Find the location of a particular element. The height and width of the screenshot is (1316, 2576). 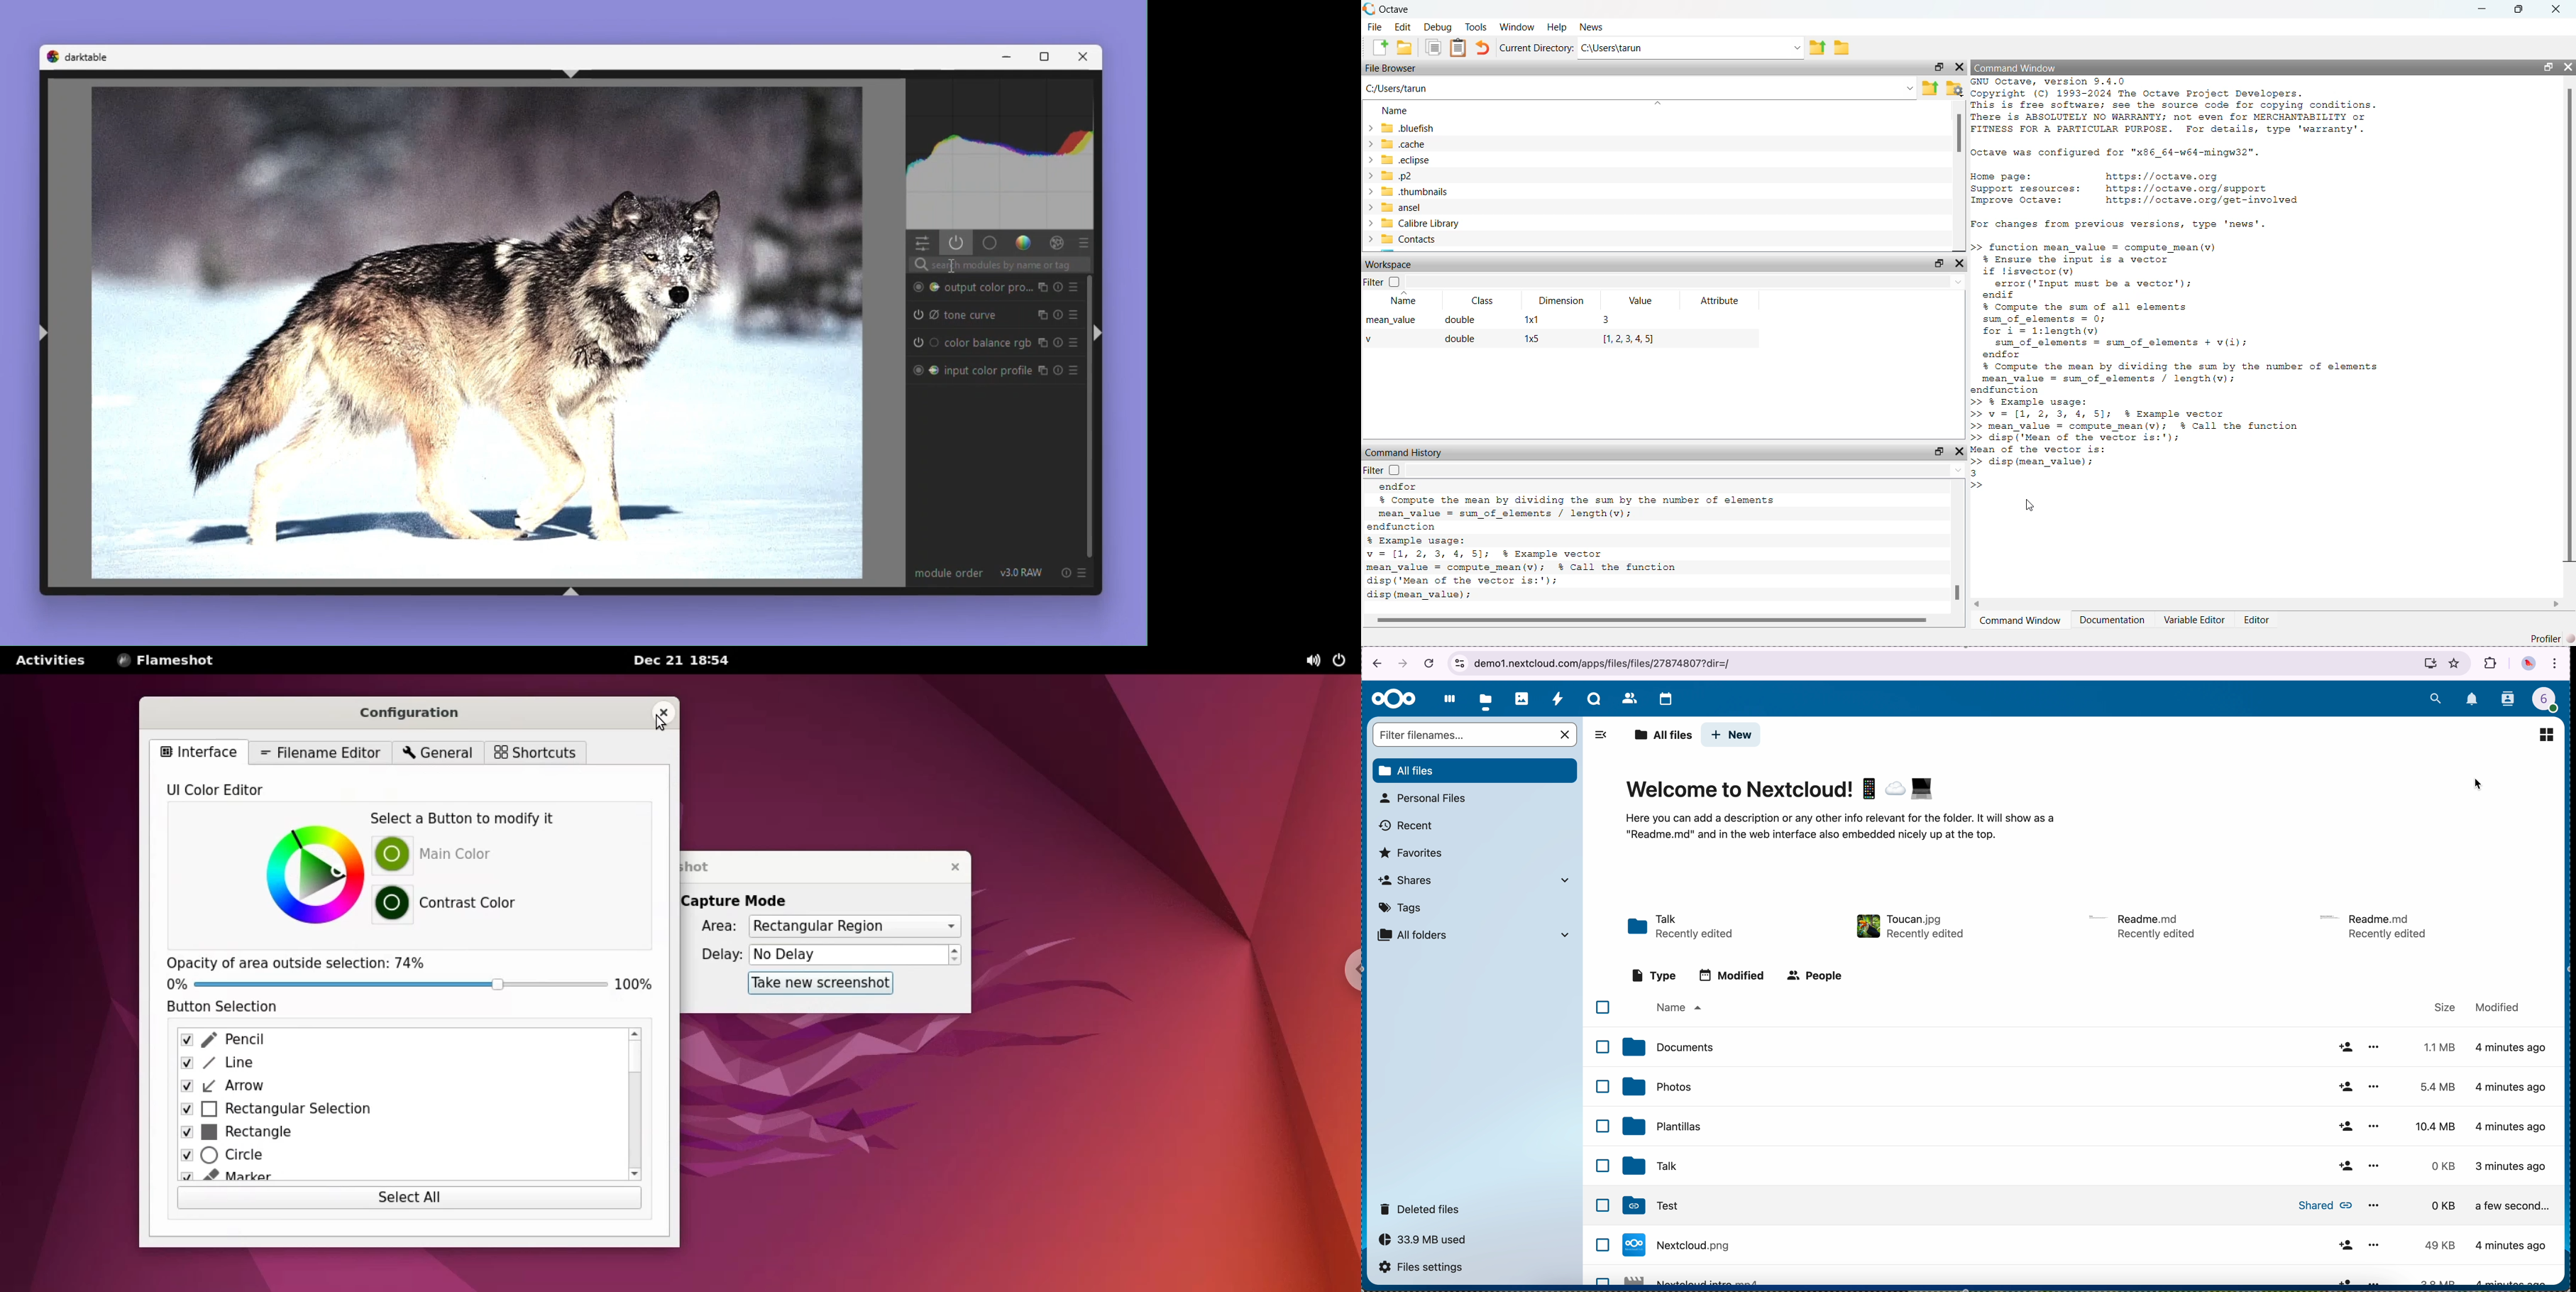

Nextcloud logo is located at coordinates (1394, 700).